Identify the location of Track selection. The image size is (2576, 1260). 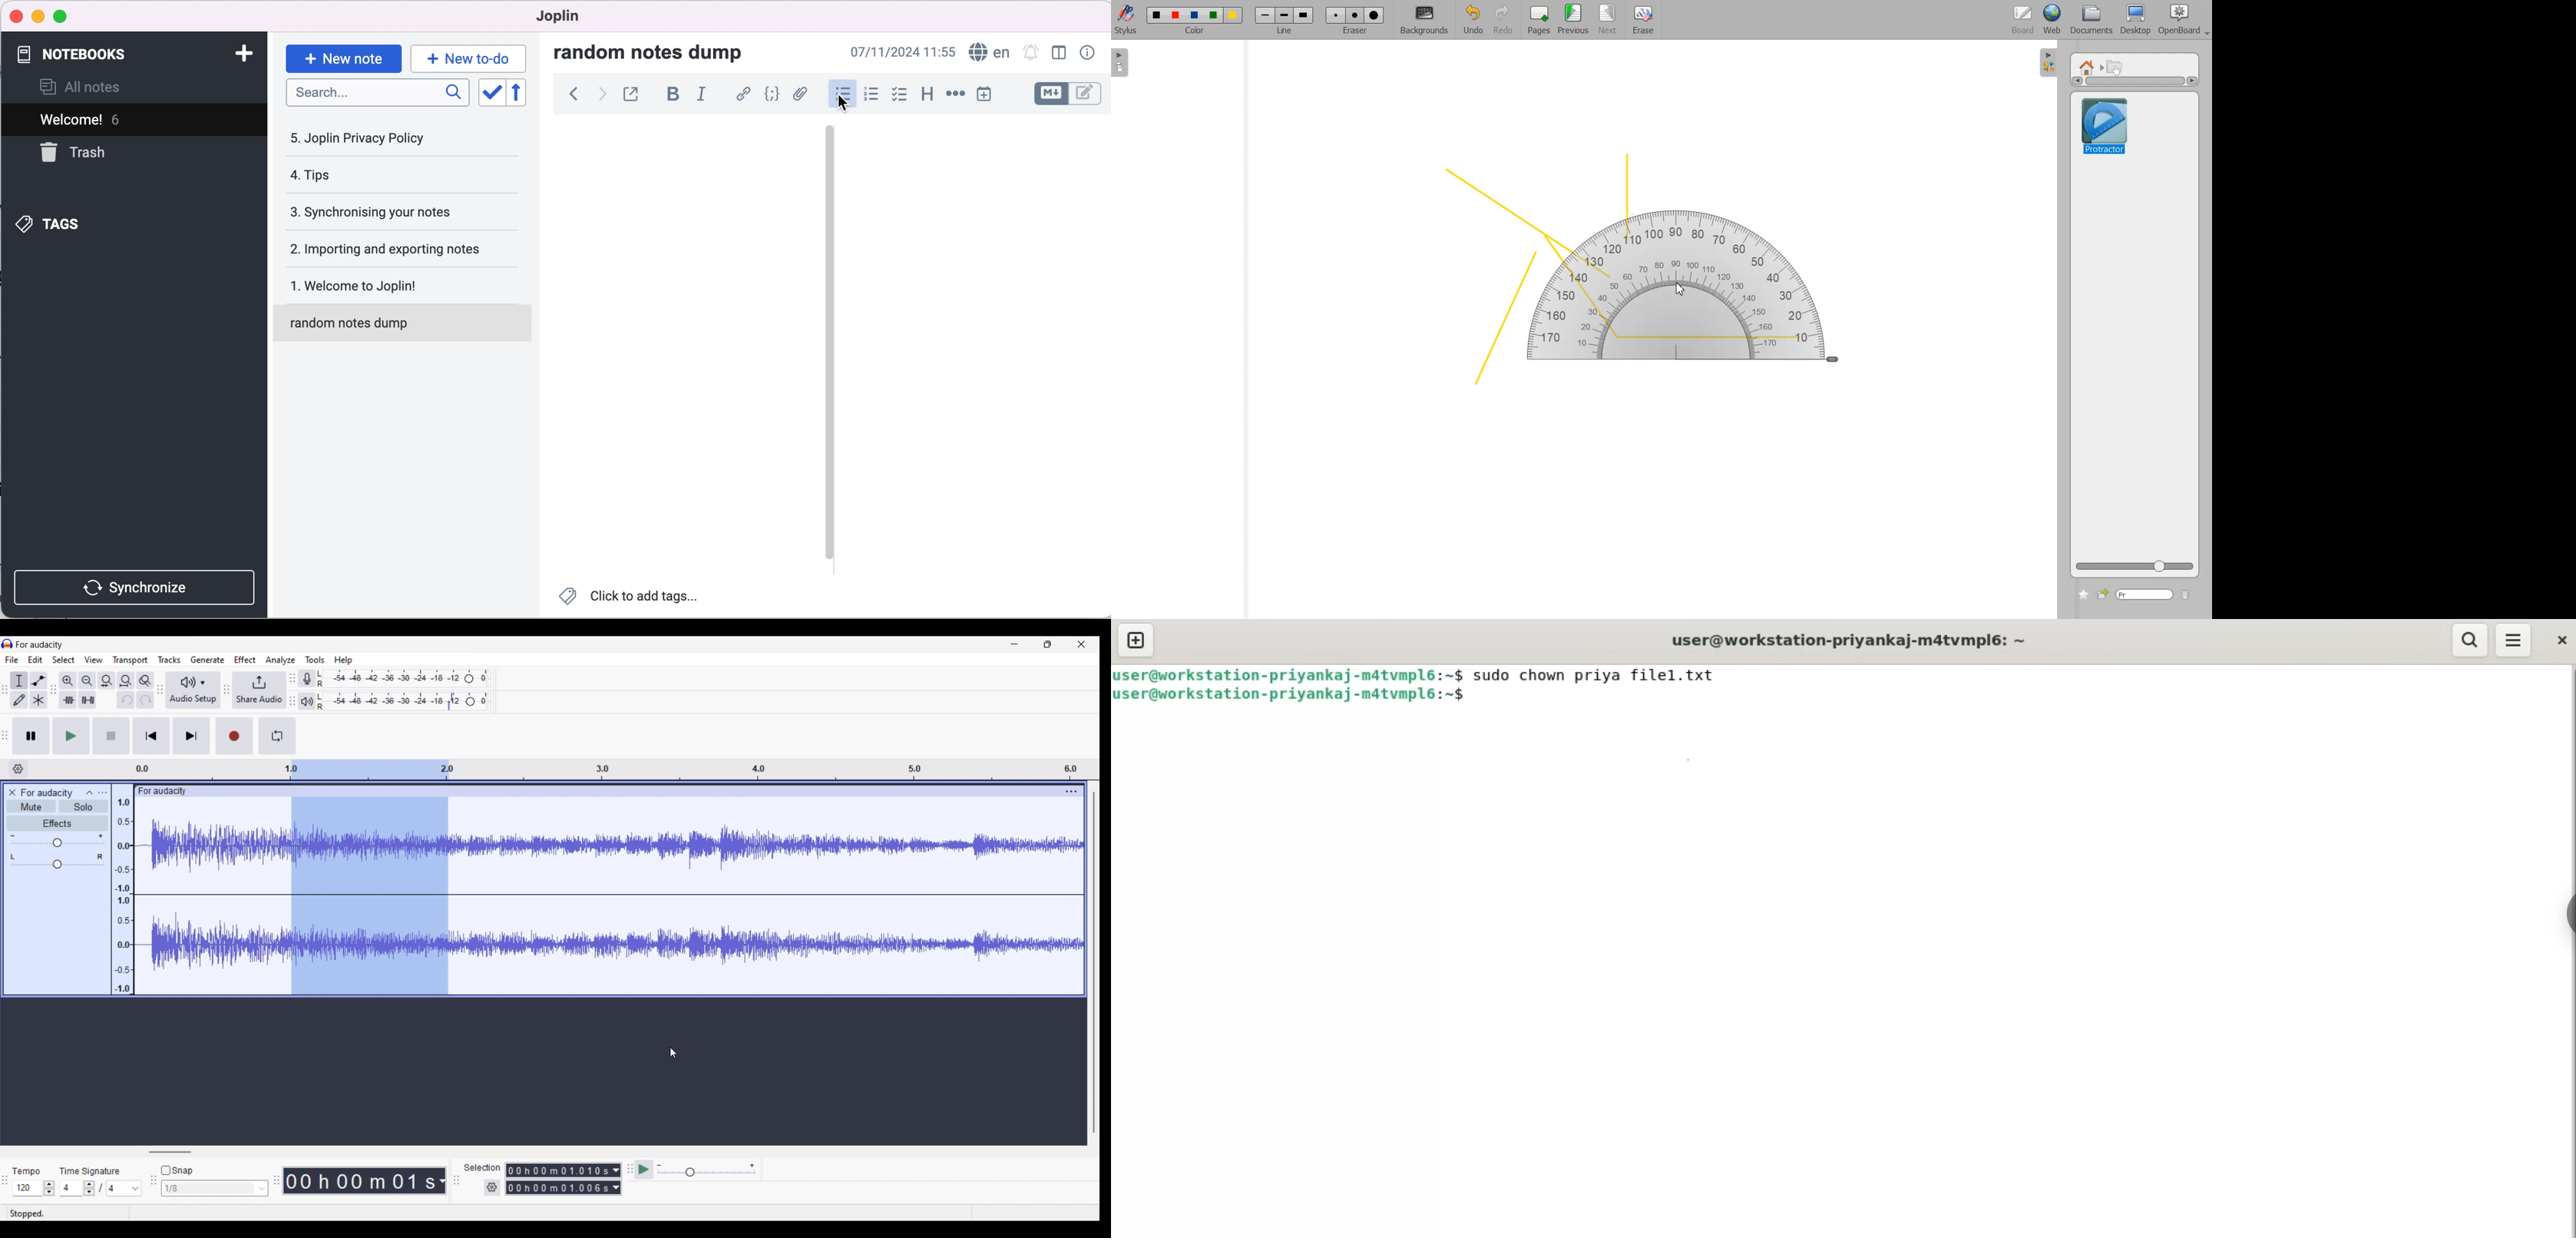
(370, 877).